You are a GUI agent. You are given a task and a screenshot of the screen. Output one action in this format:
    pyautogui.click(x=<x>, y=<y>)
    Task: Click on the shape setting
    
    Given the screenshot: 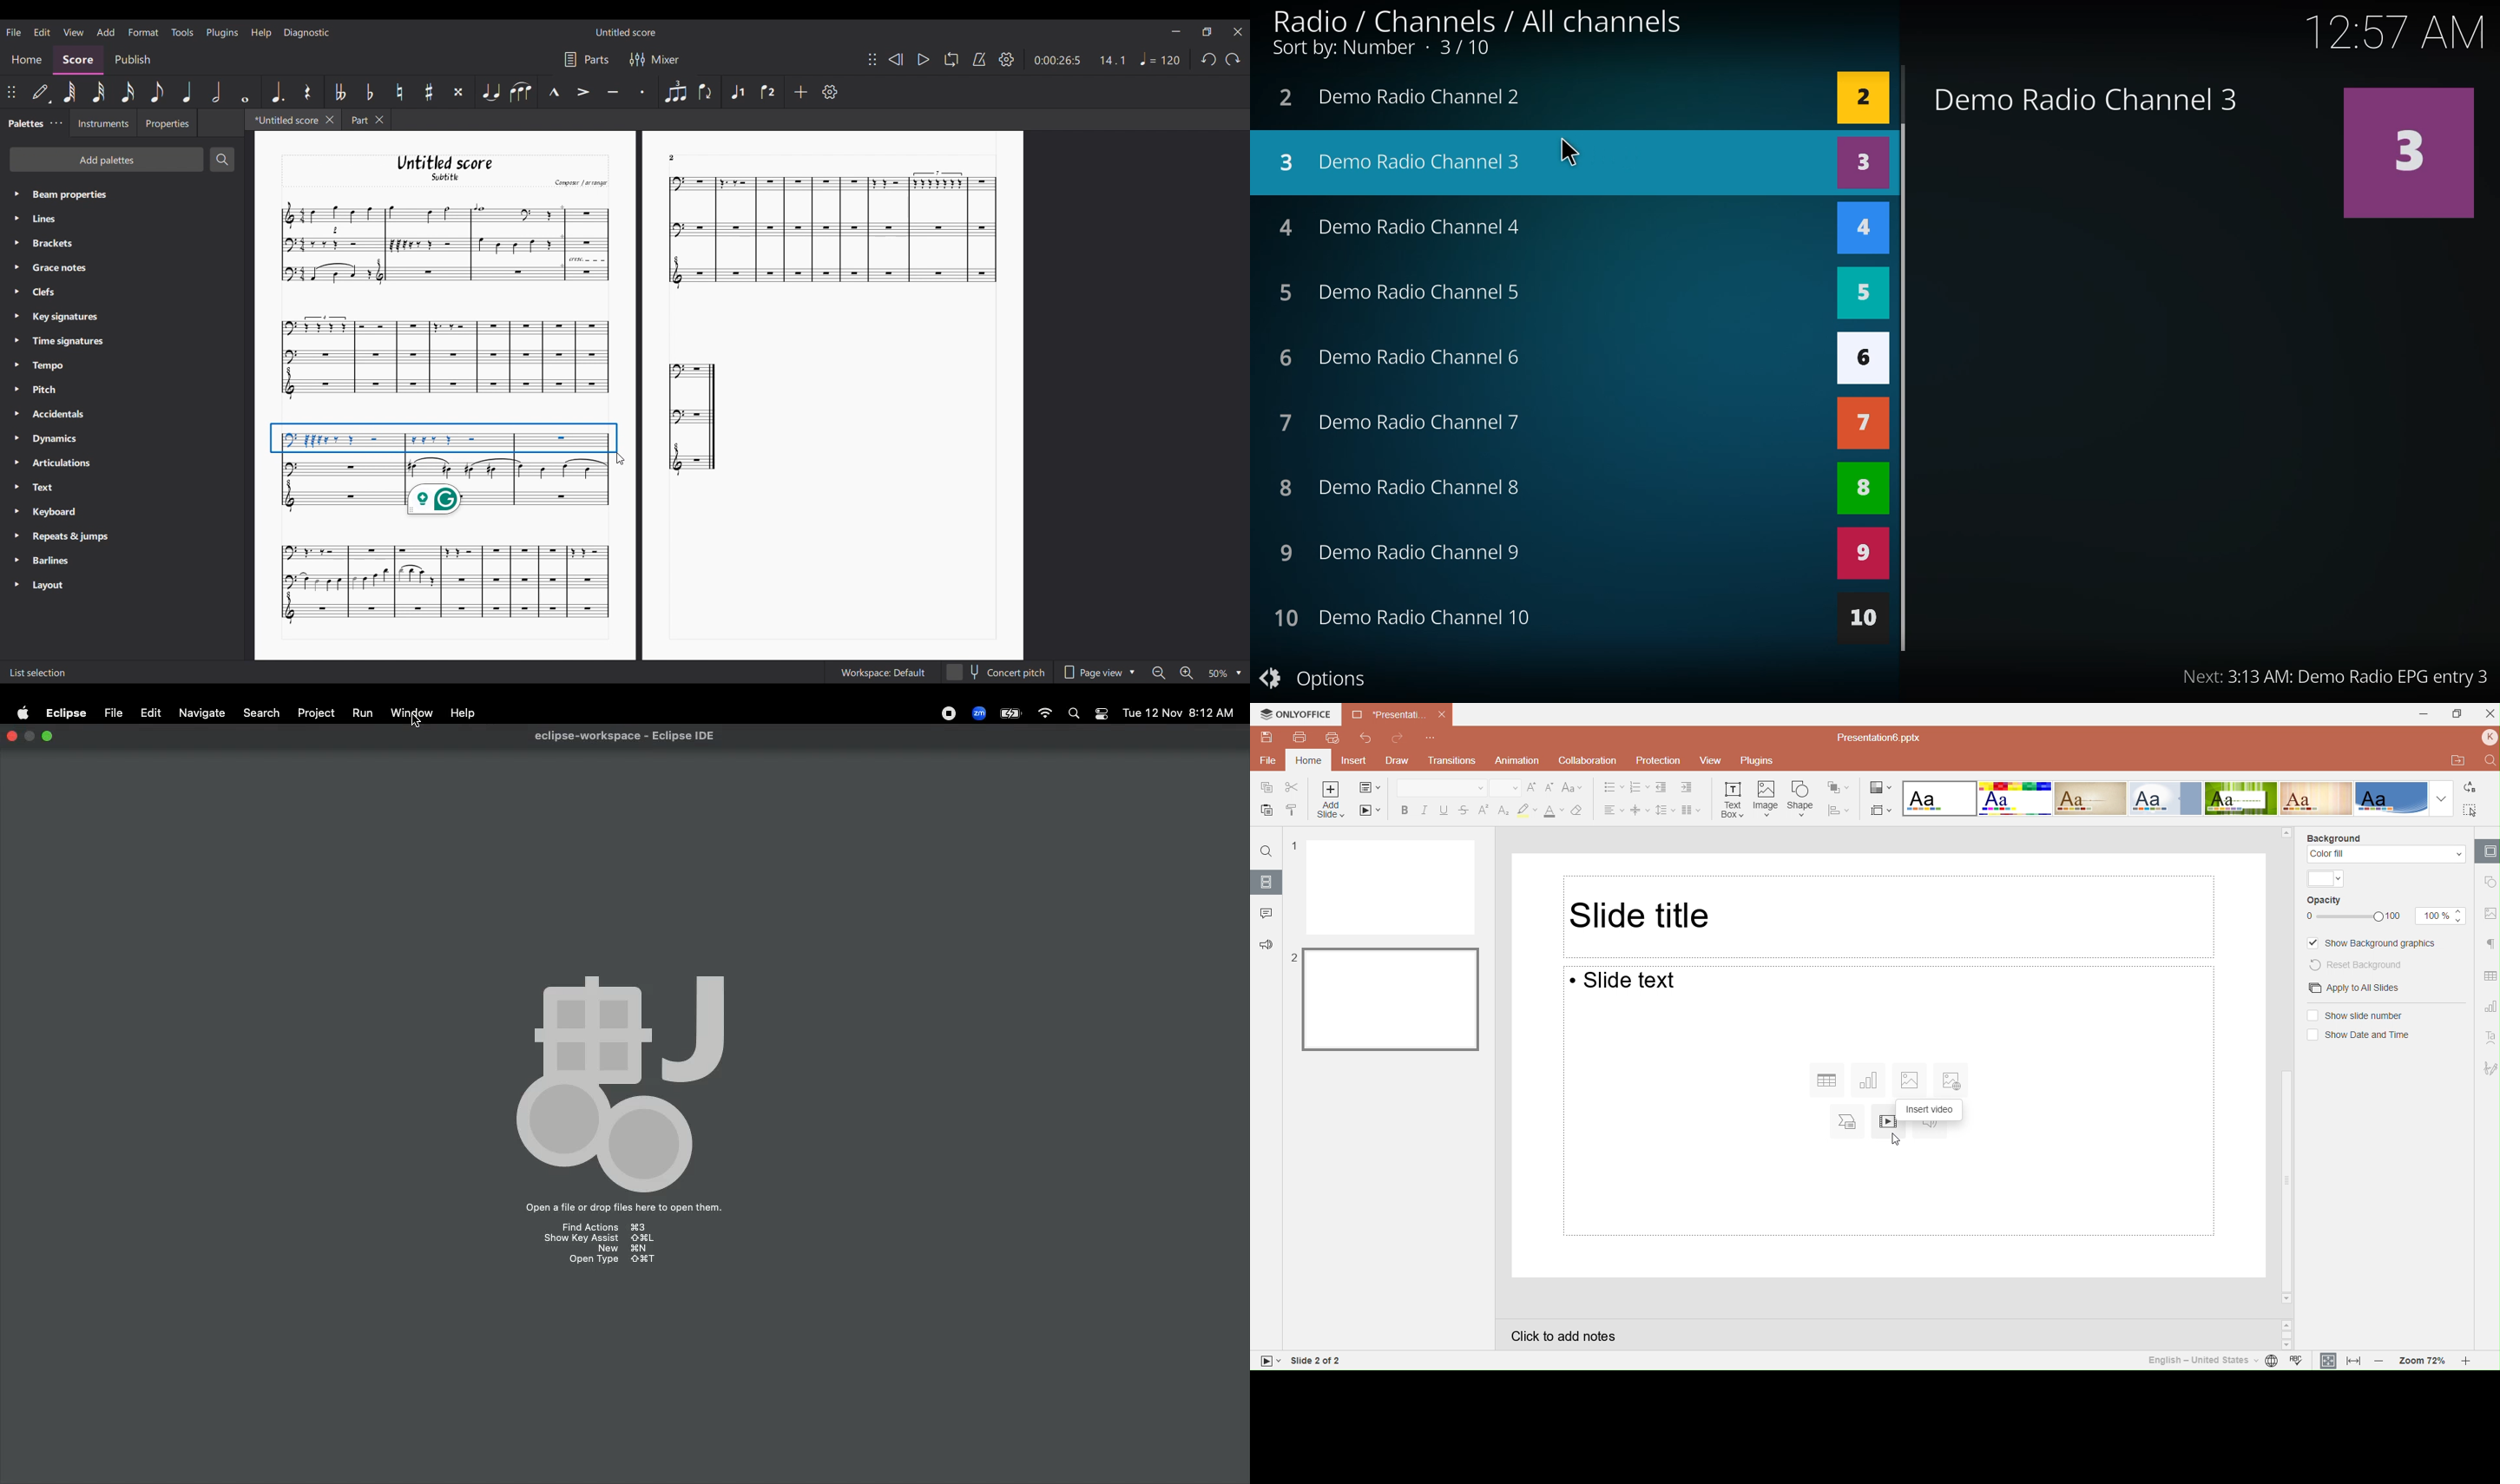 What is the action you would take?
    pyautogui.click(x=2489, y=879)
    